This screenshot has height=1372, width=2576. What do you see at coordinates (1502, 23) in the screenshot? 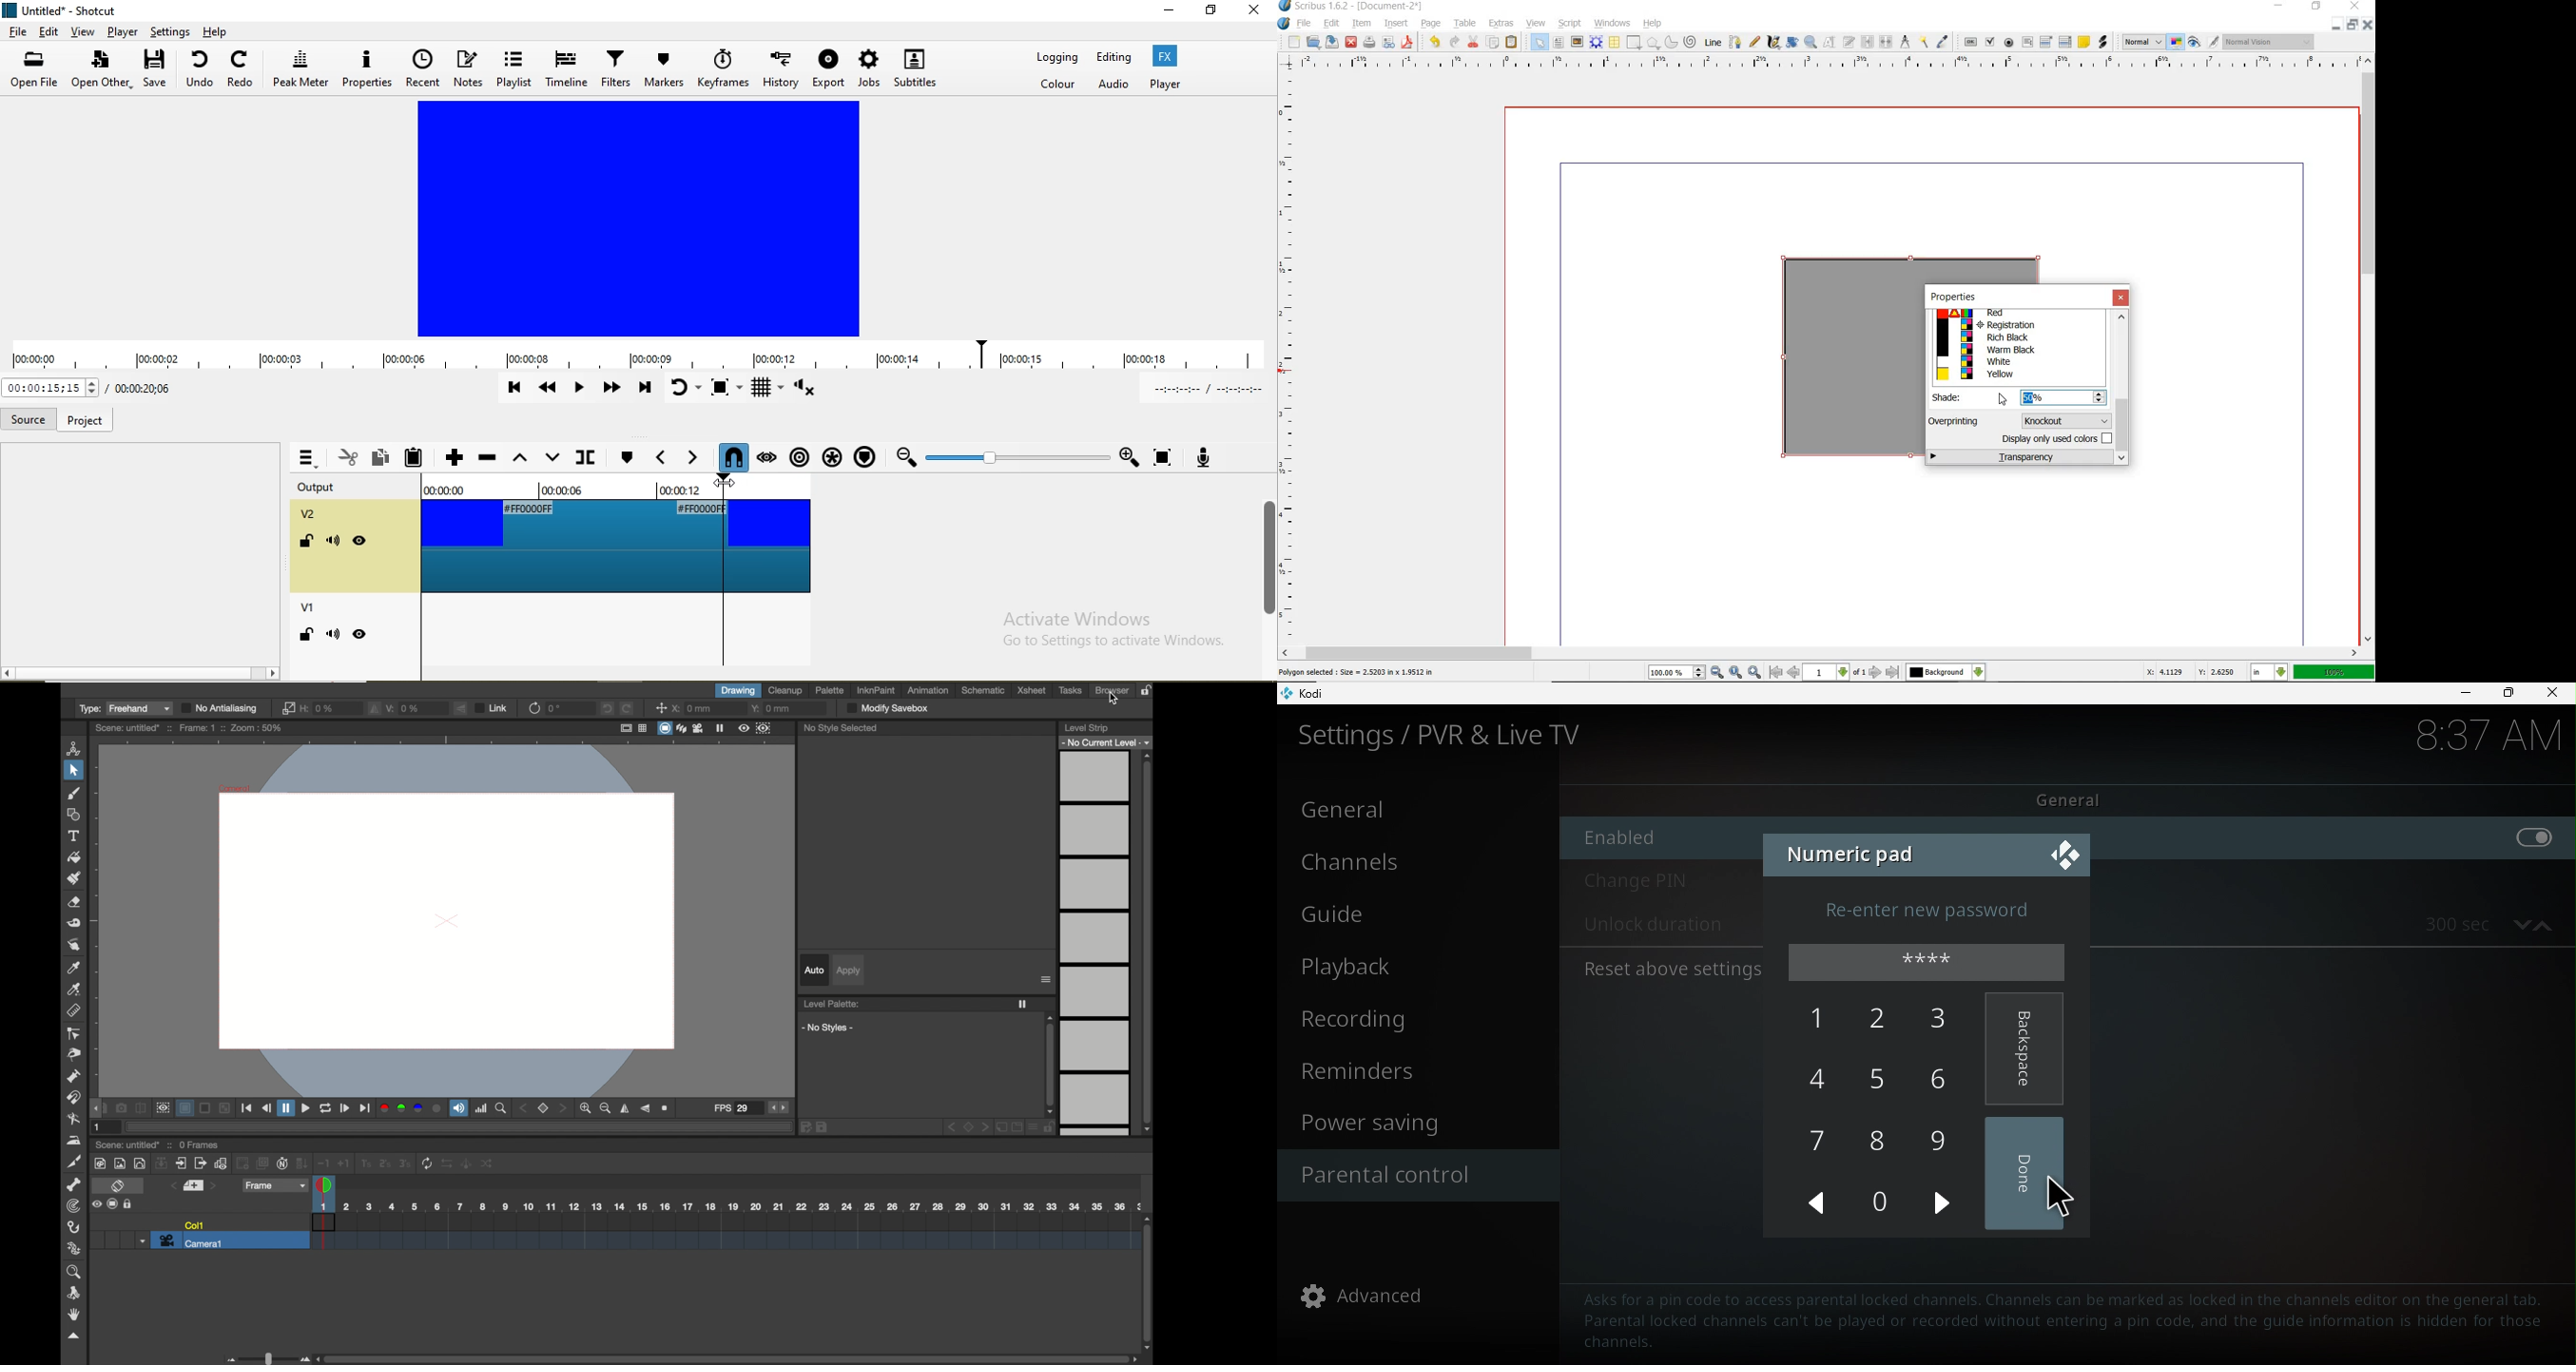
I see `extras` at bounding box center [1502, 23].